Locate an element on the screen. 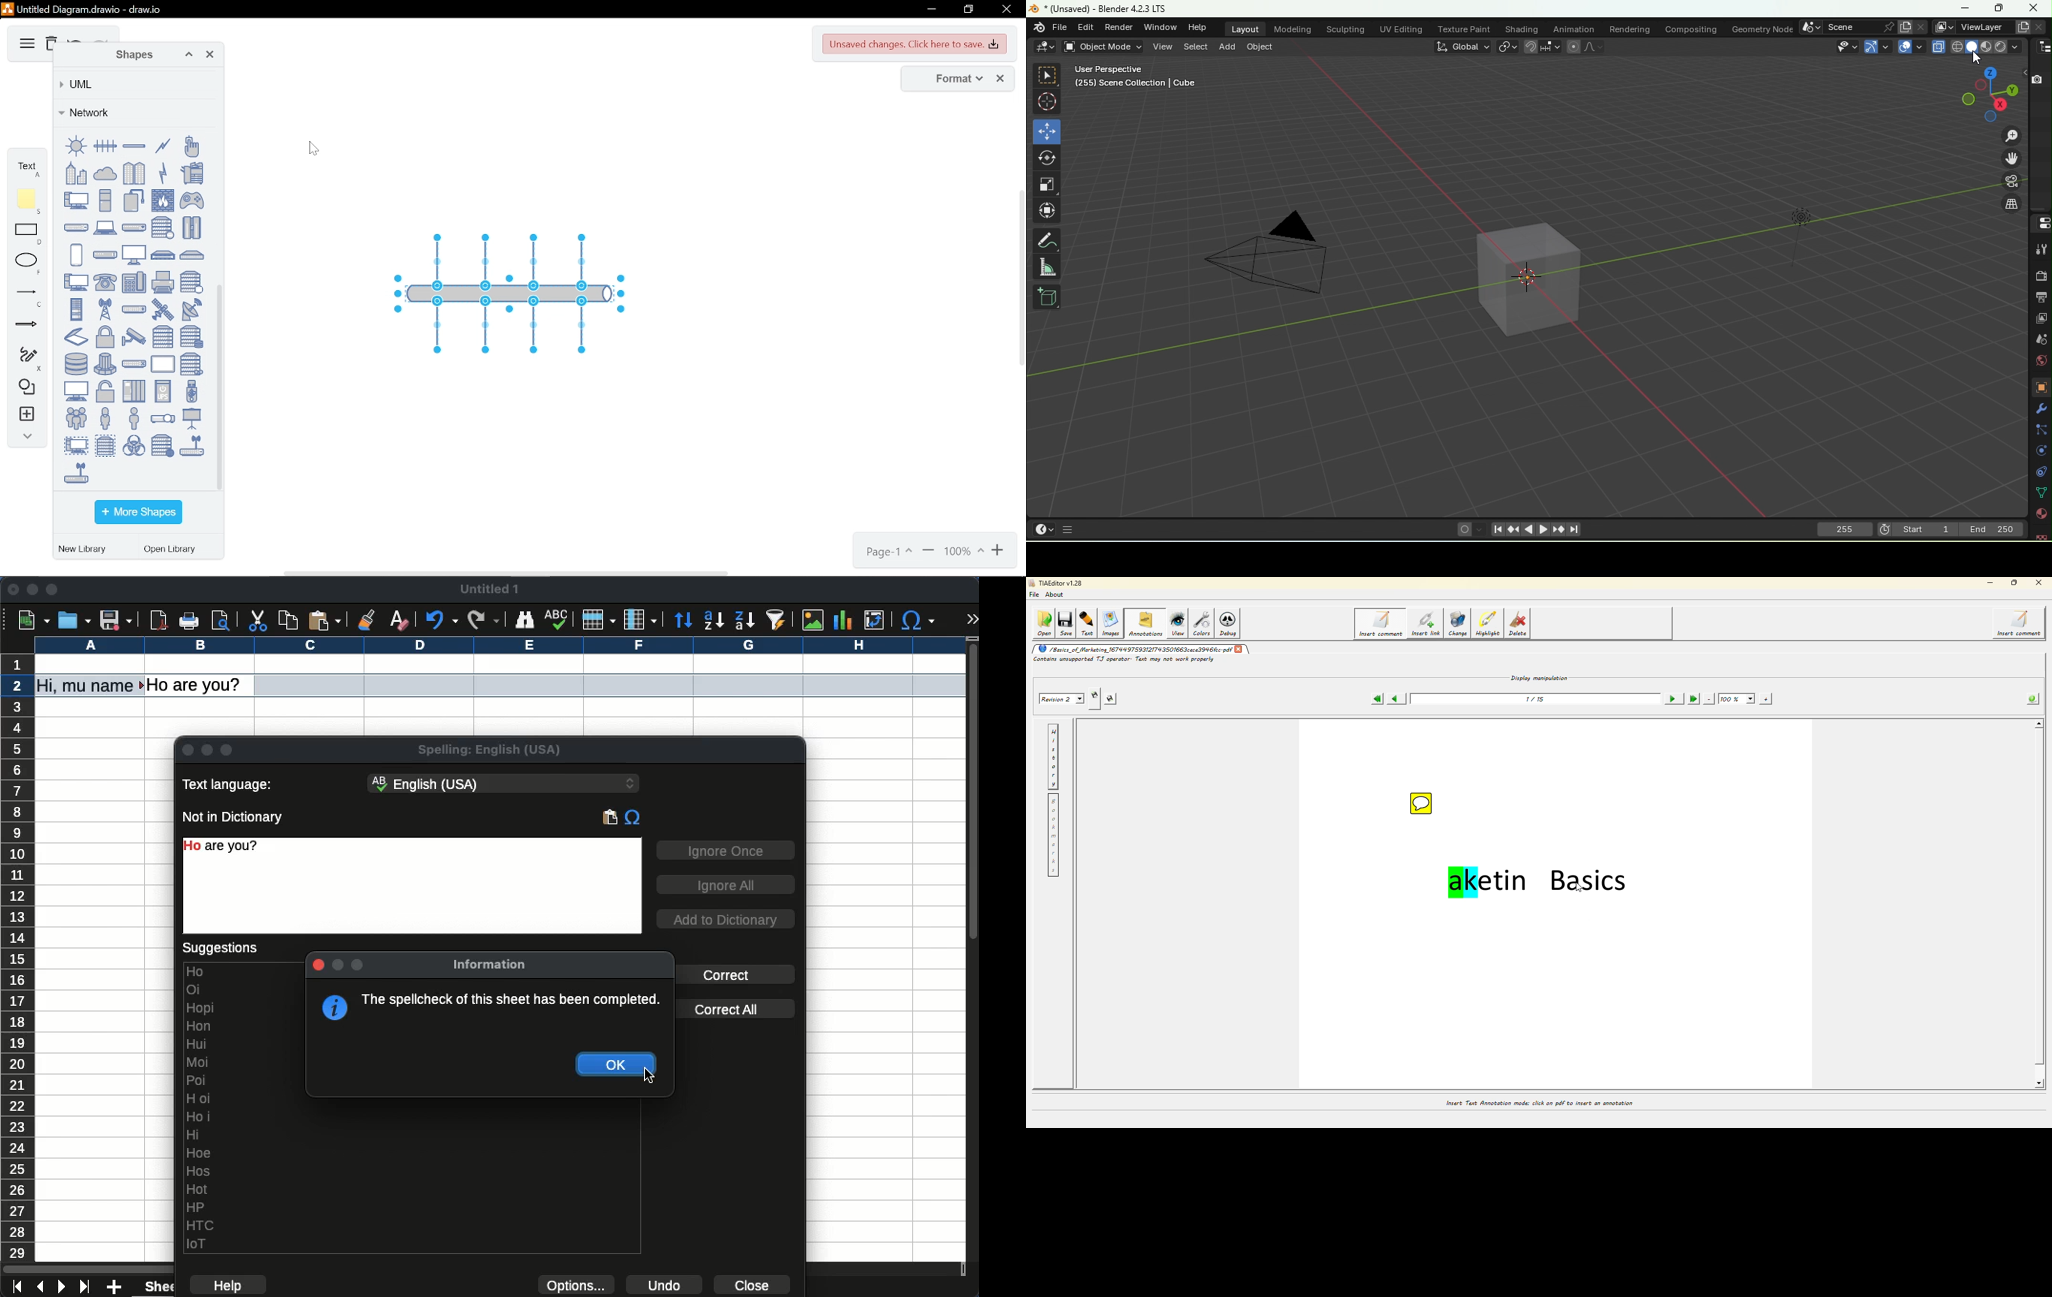  rack is located at coordinates (76, 309).